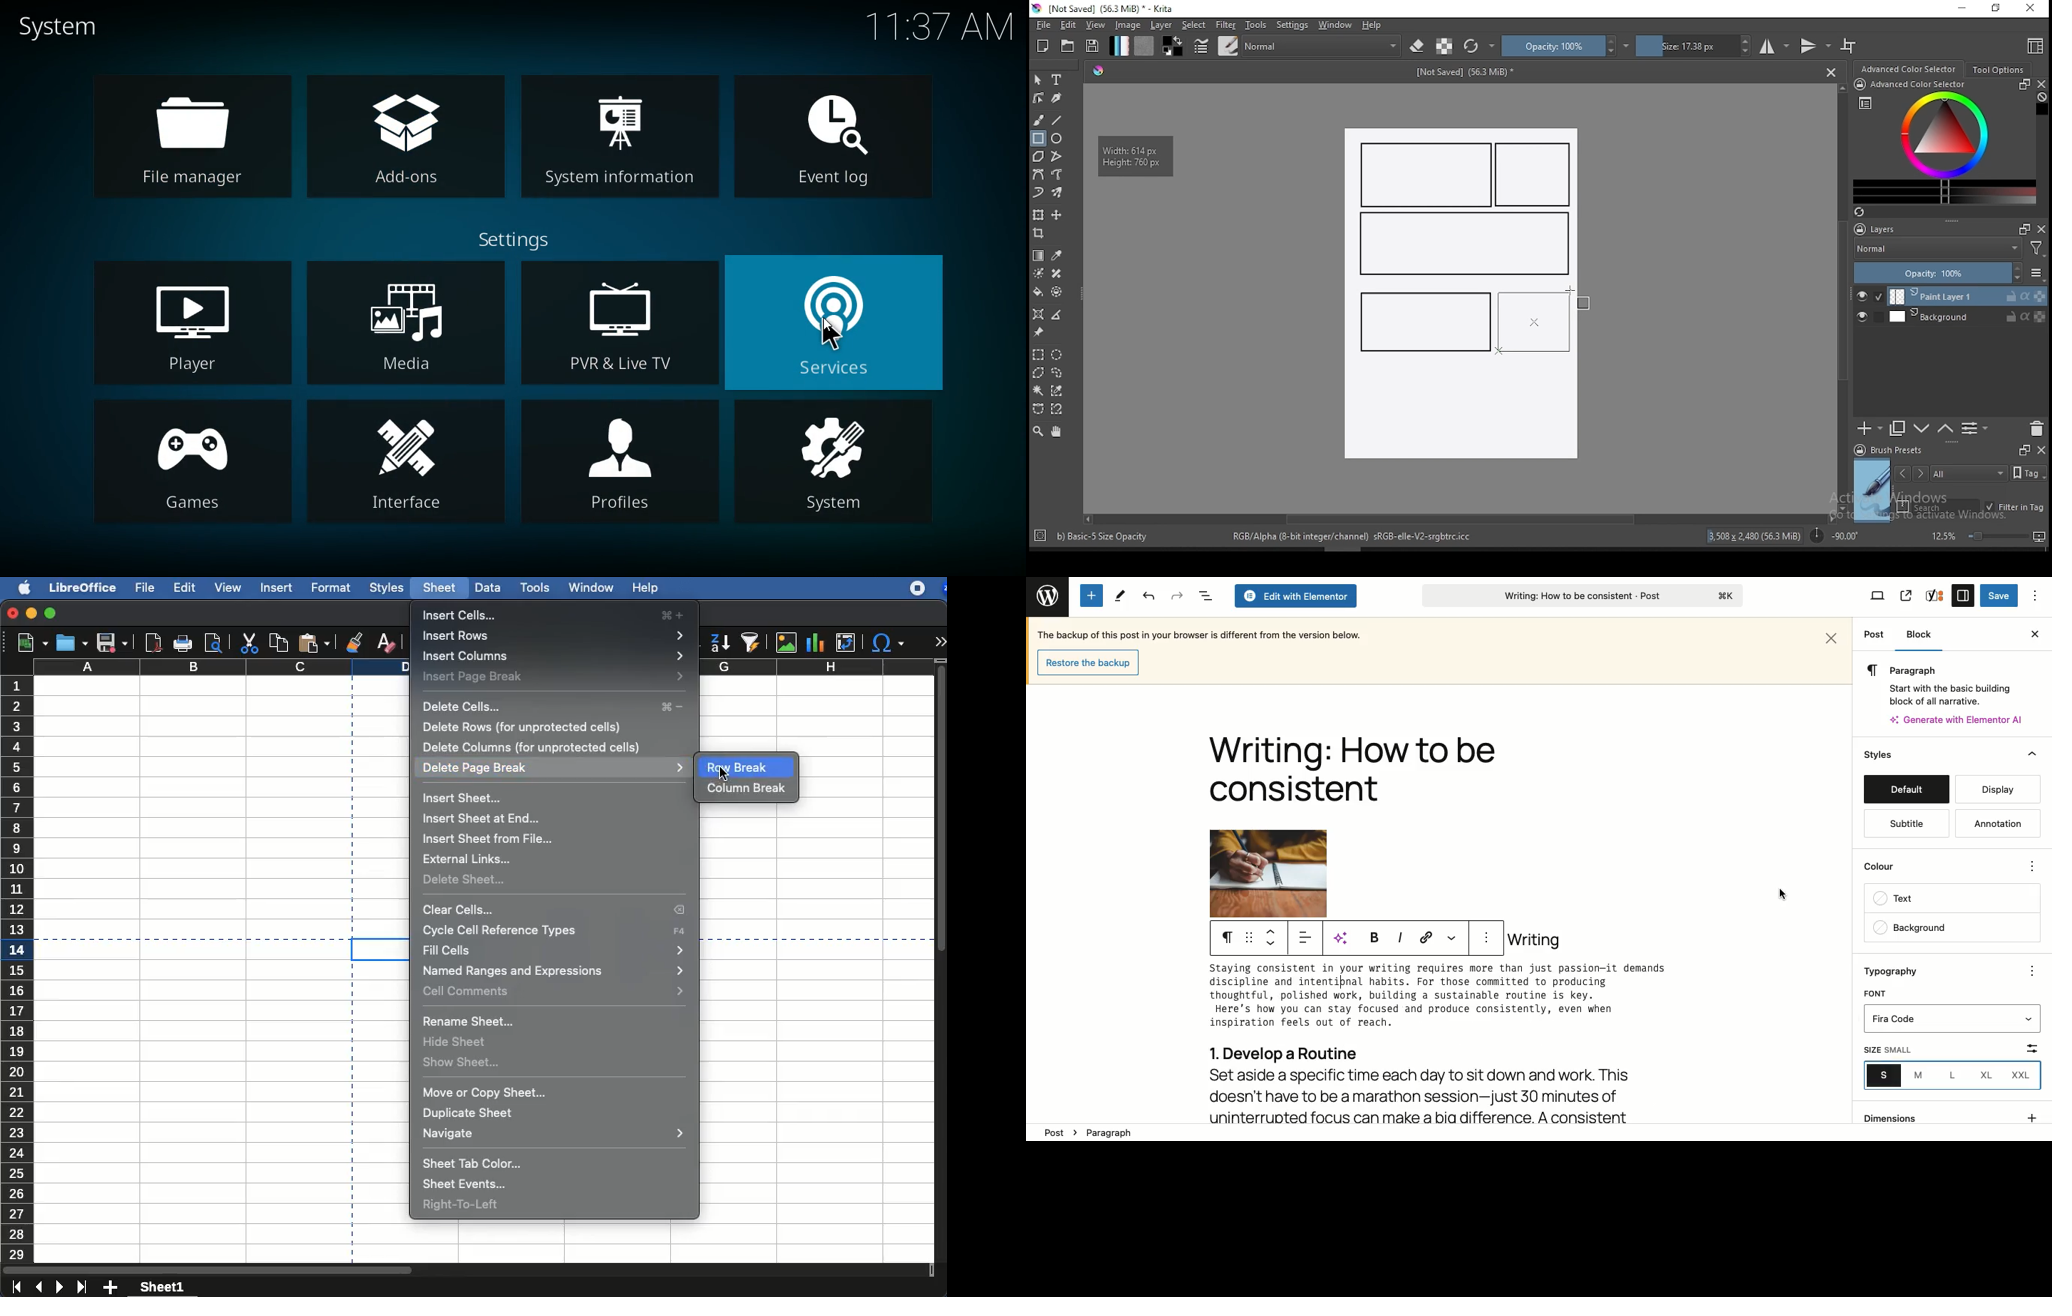  Describe the element at coordinates (2036, 596) in the screenshot. I see `Options` at that location.